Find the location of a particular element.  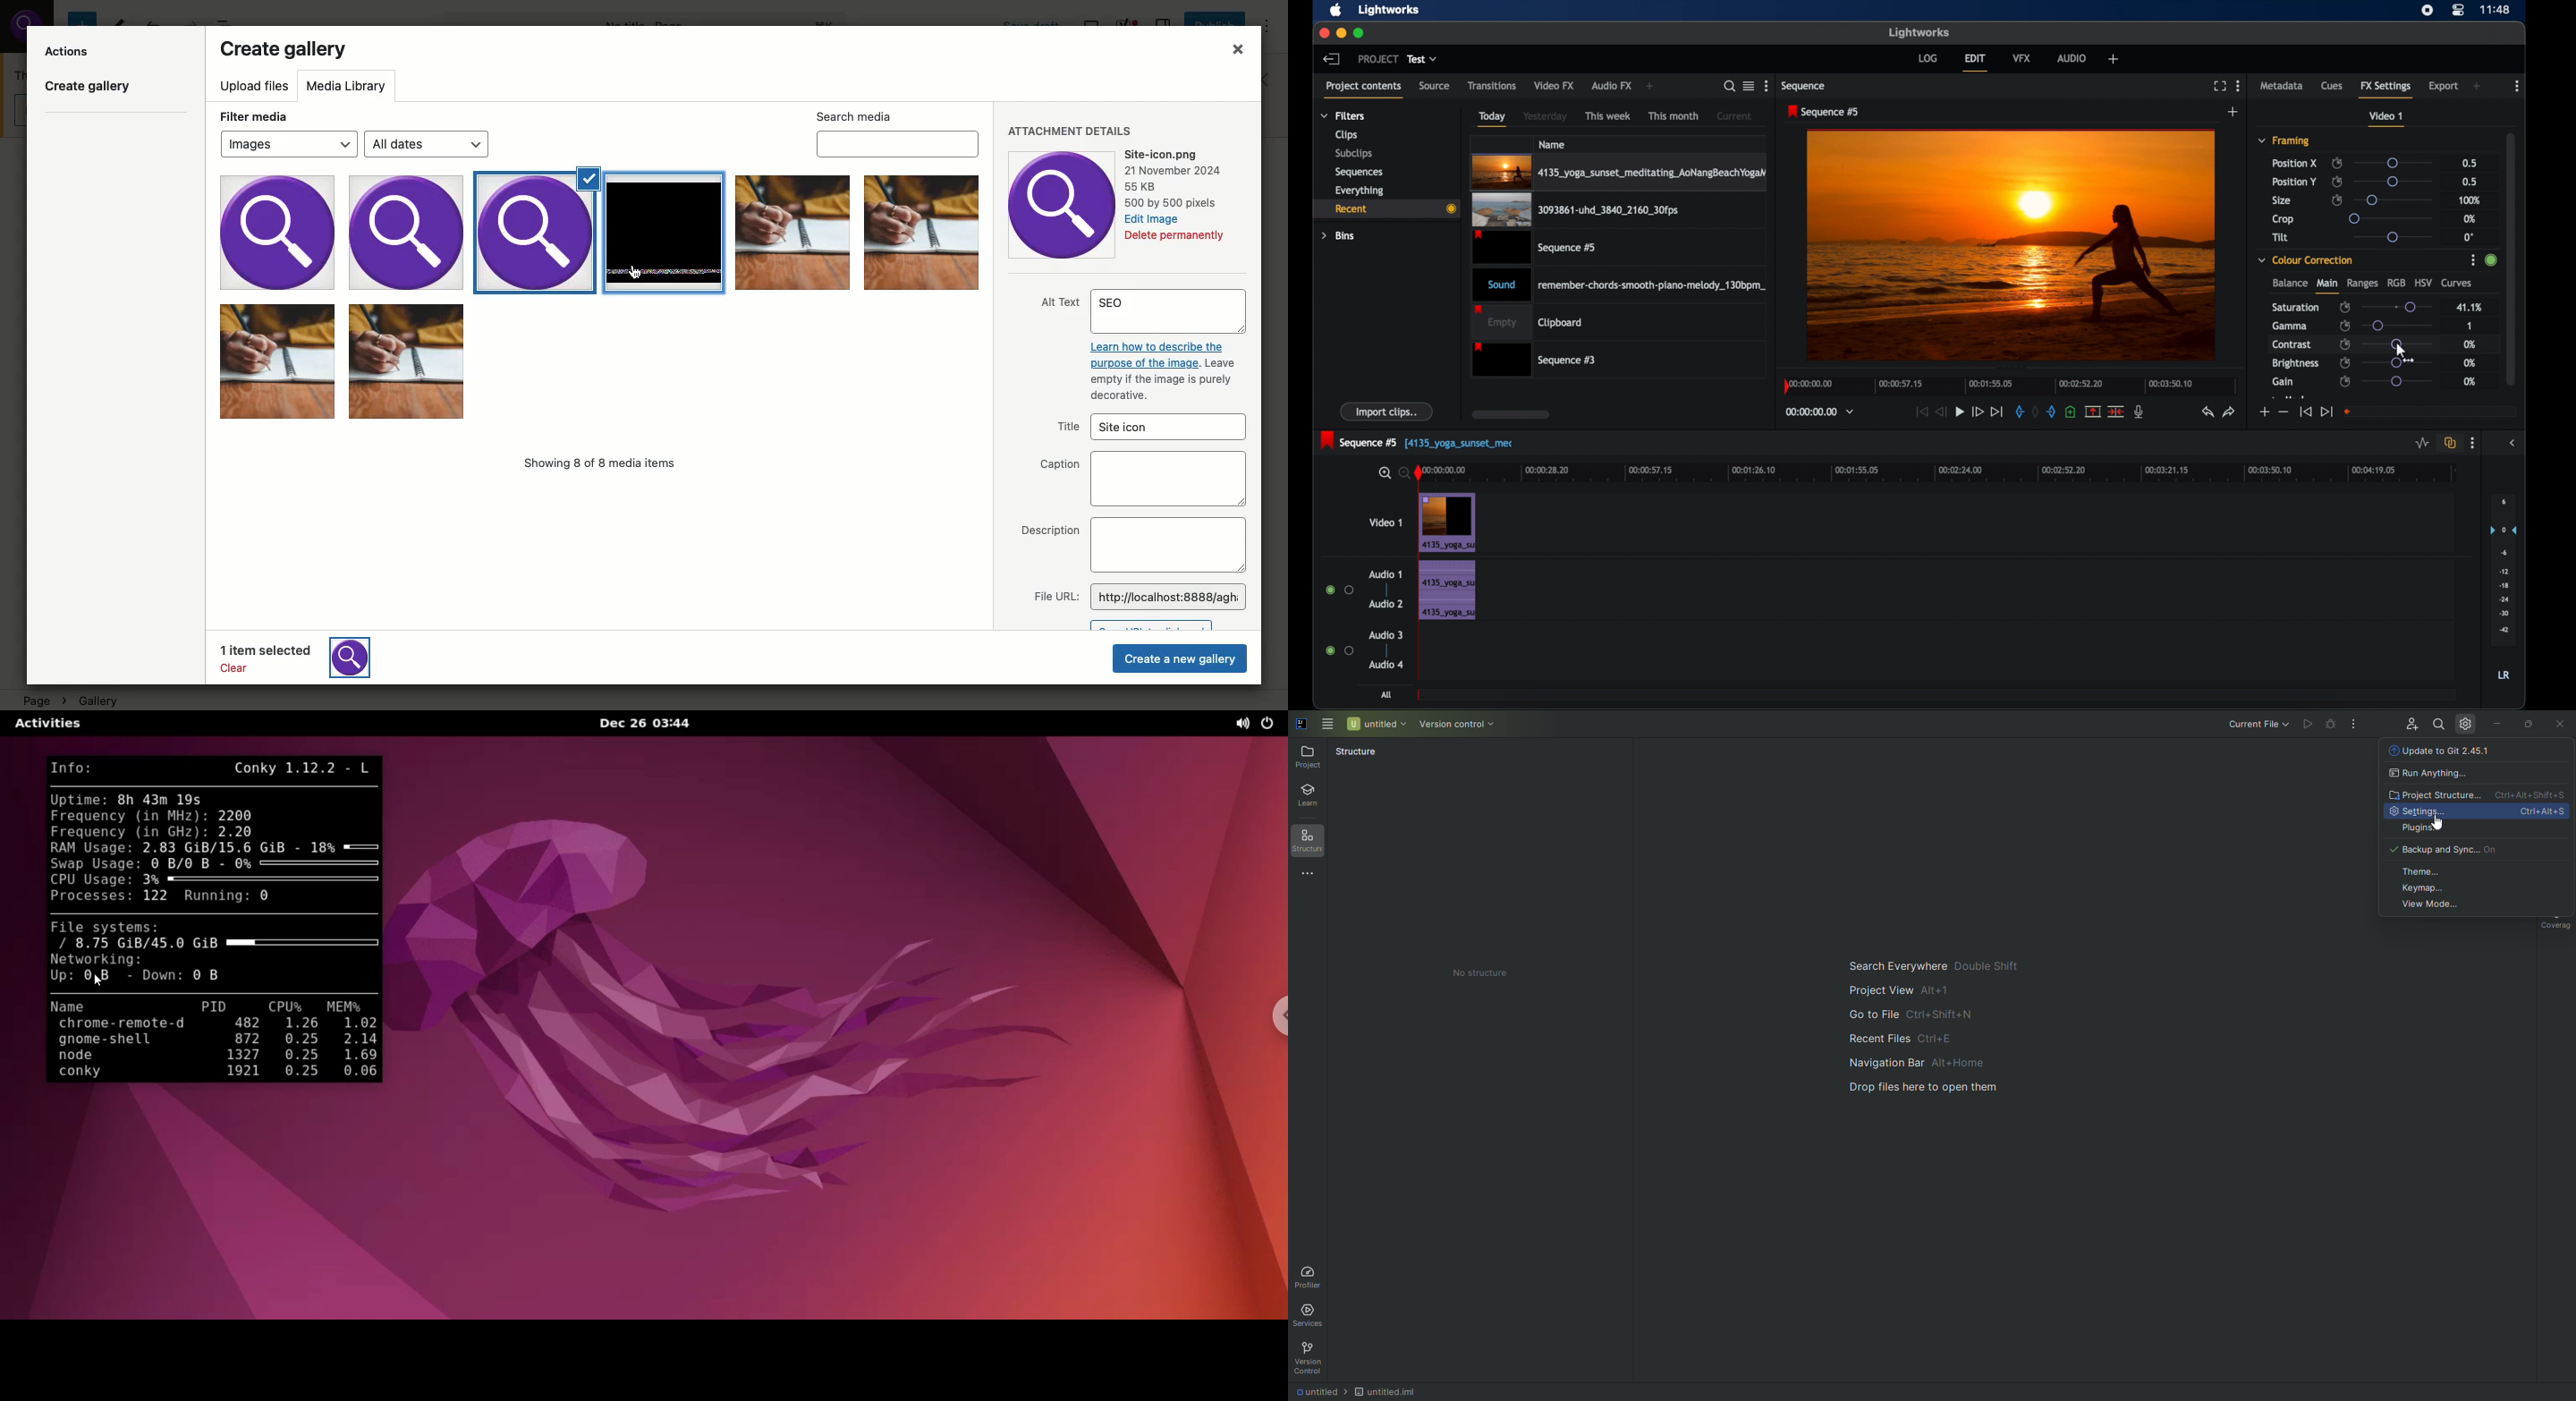

play  is located at coordinates (1960, 412).